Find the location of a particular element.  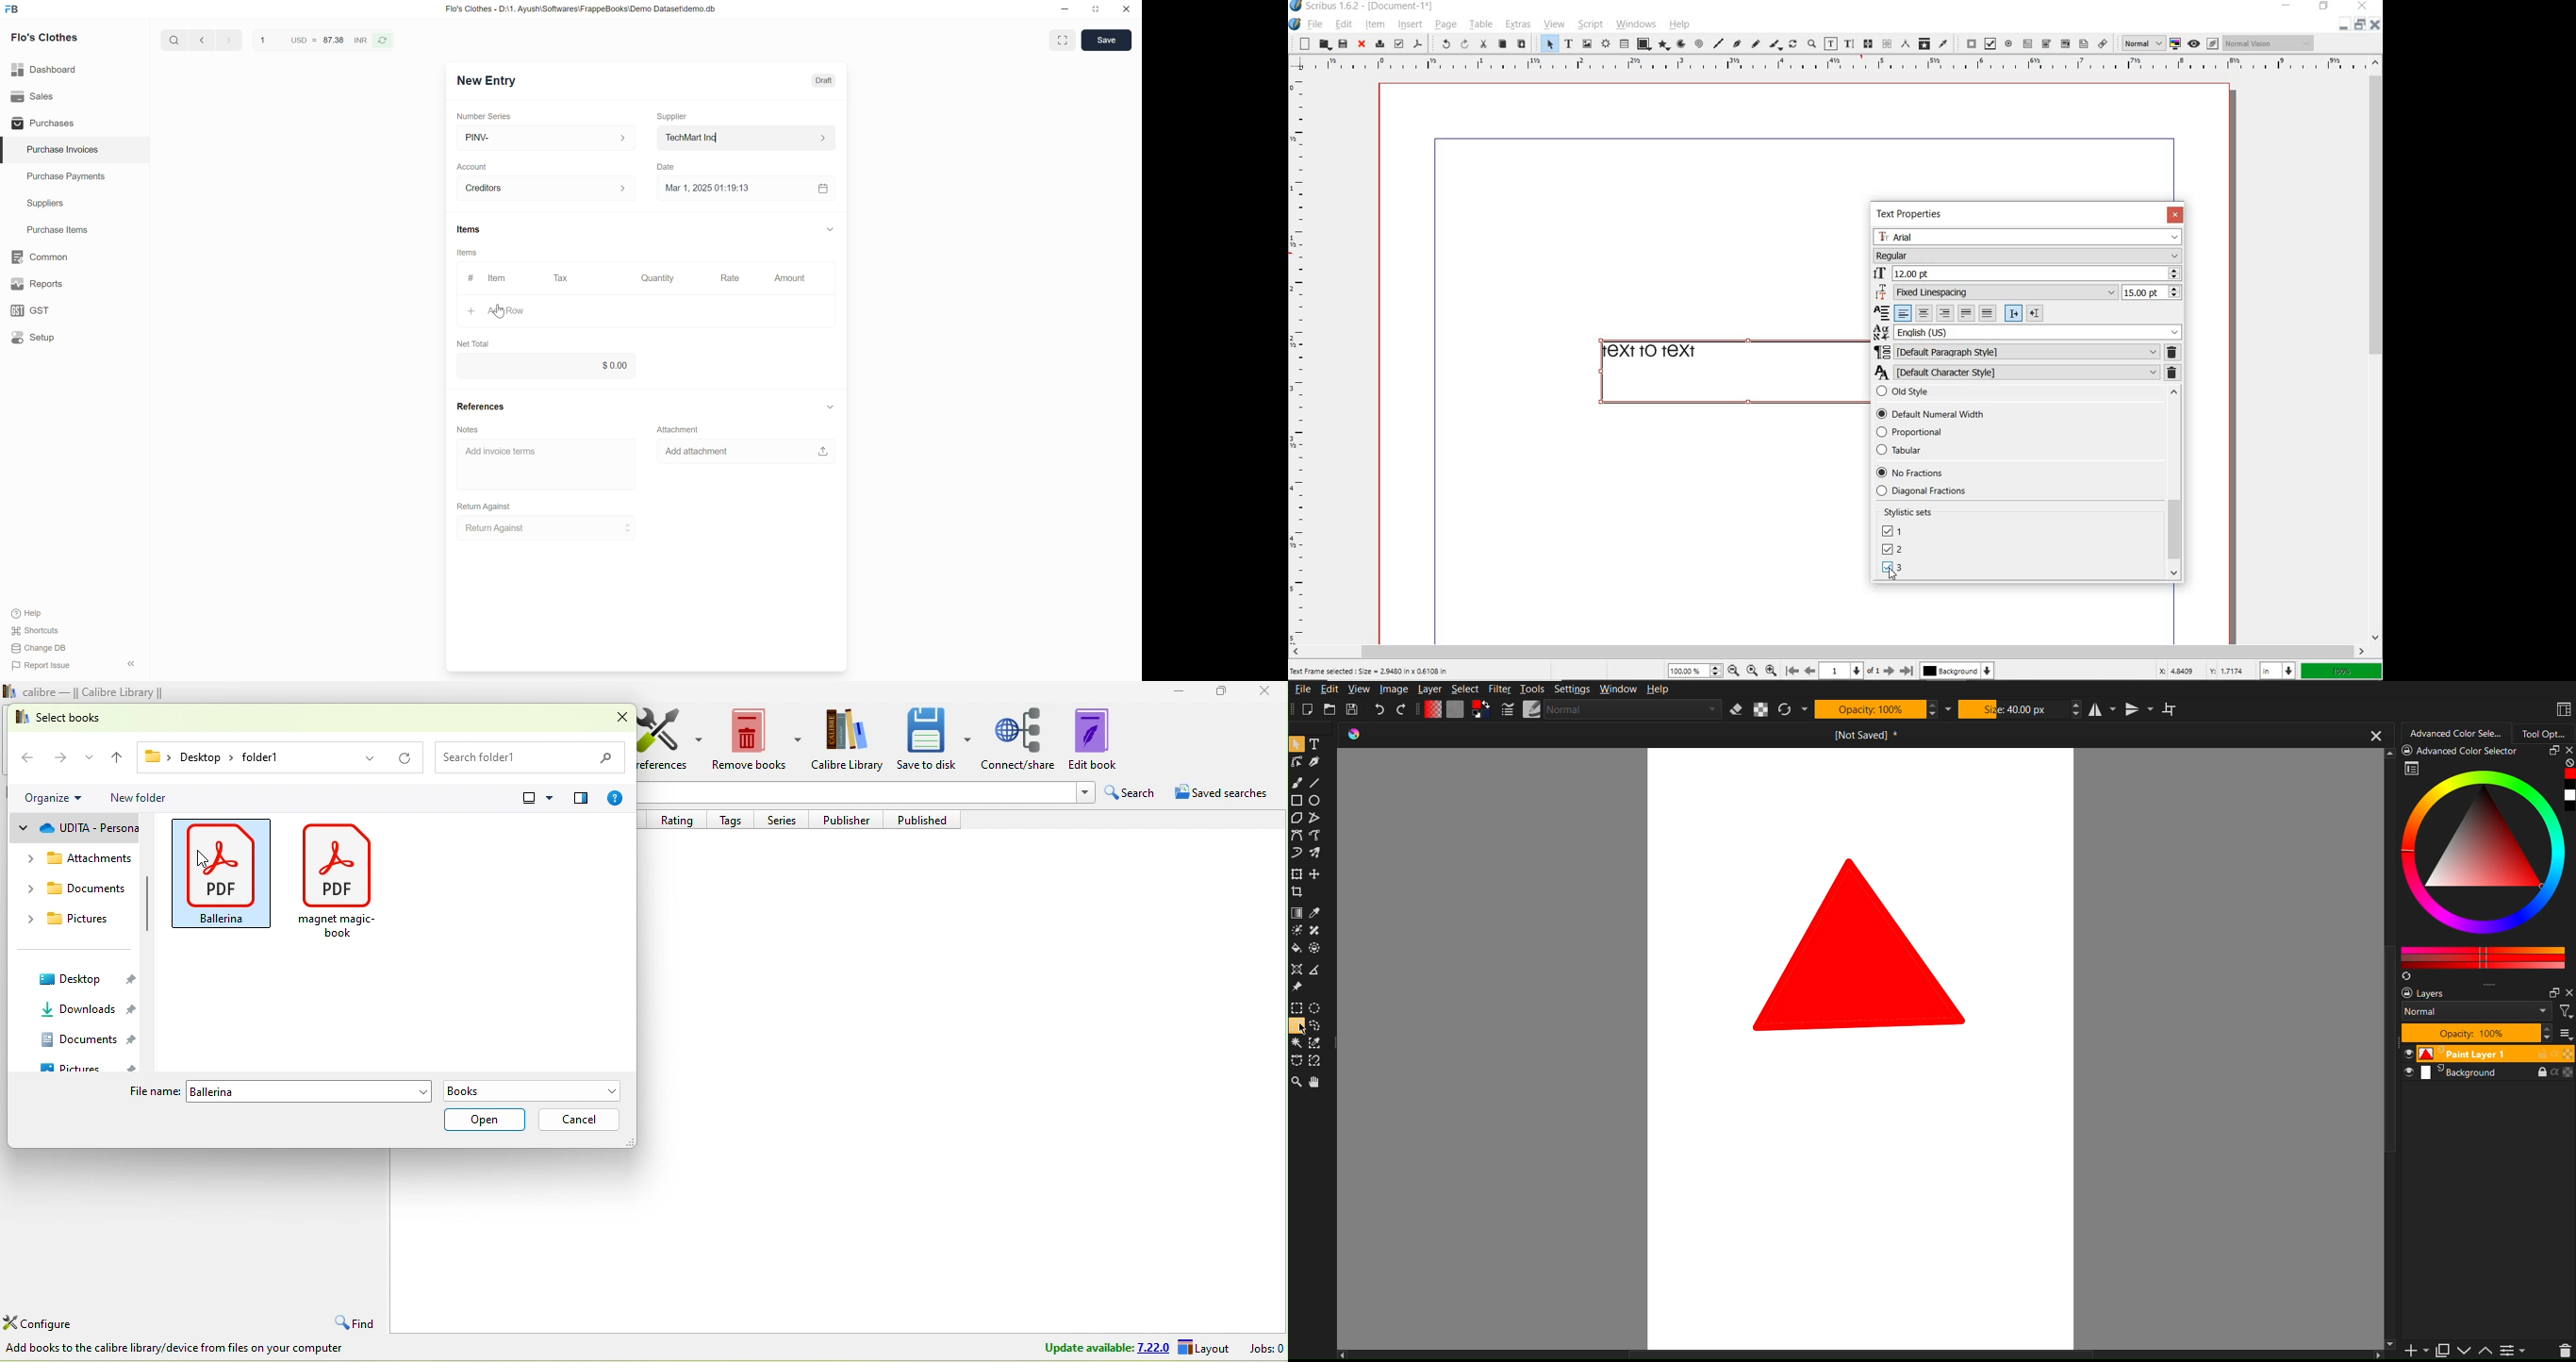

insert is located at coordinates (1410, 25).